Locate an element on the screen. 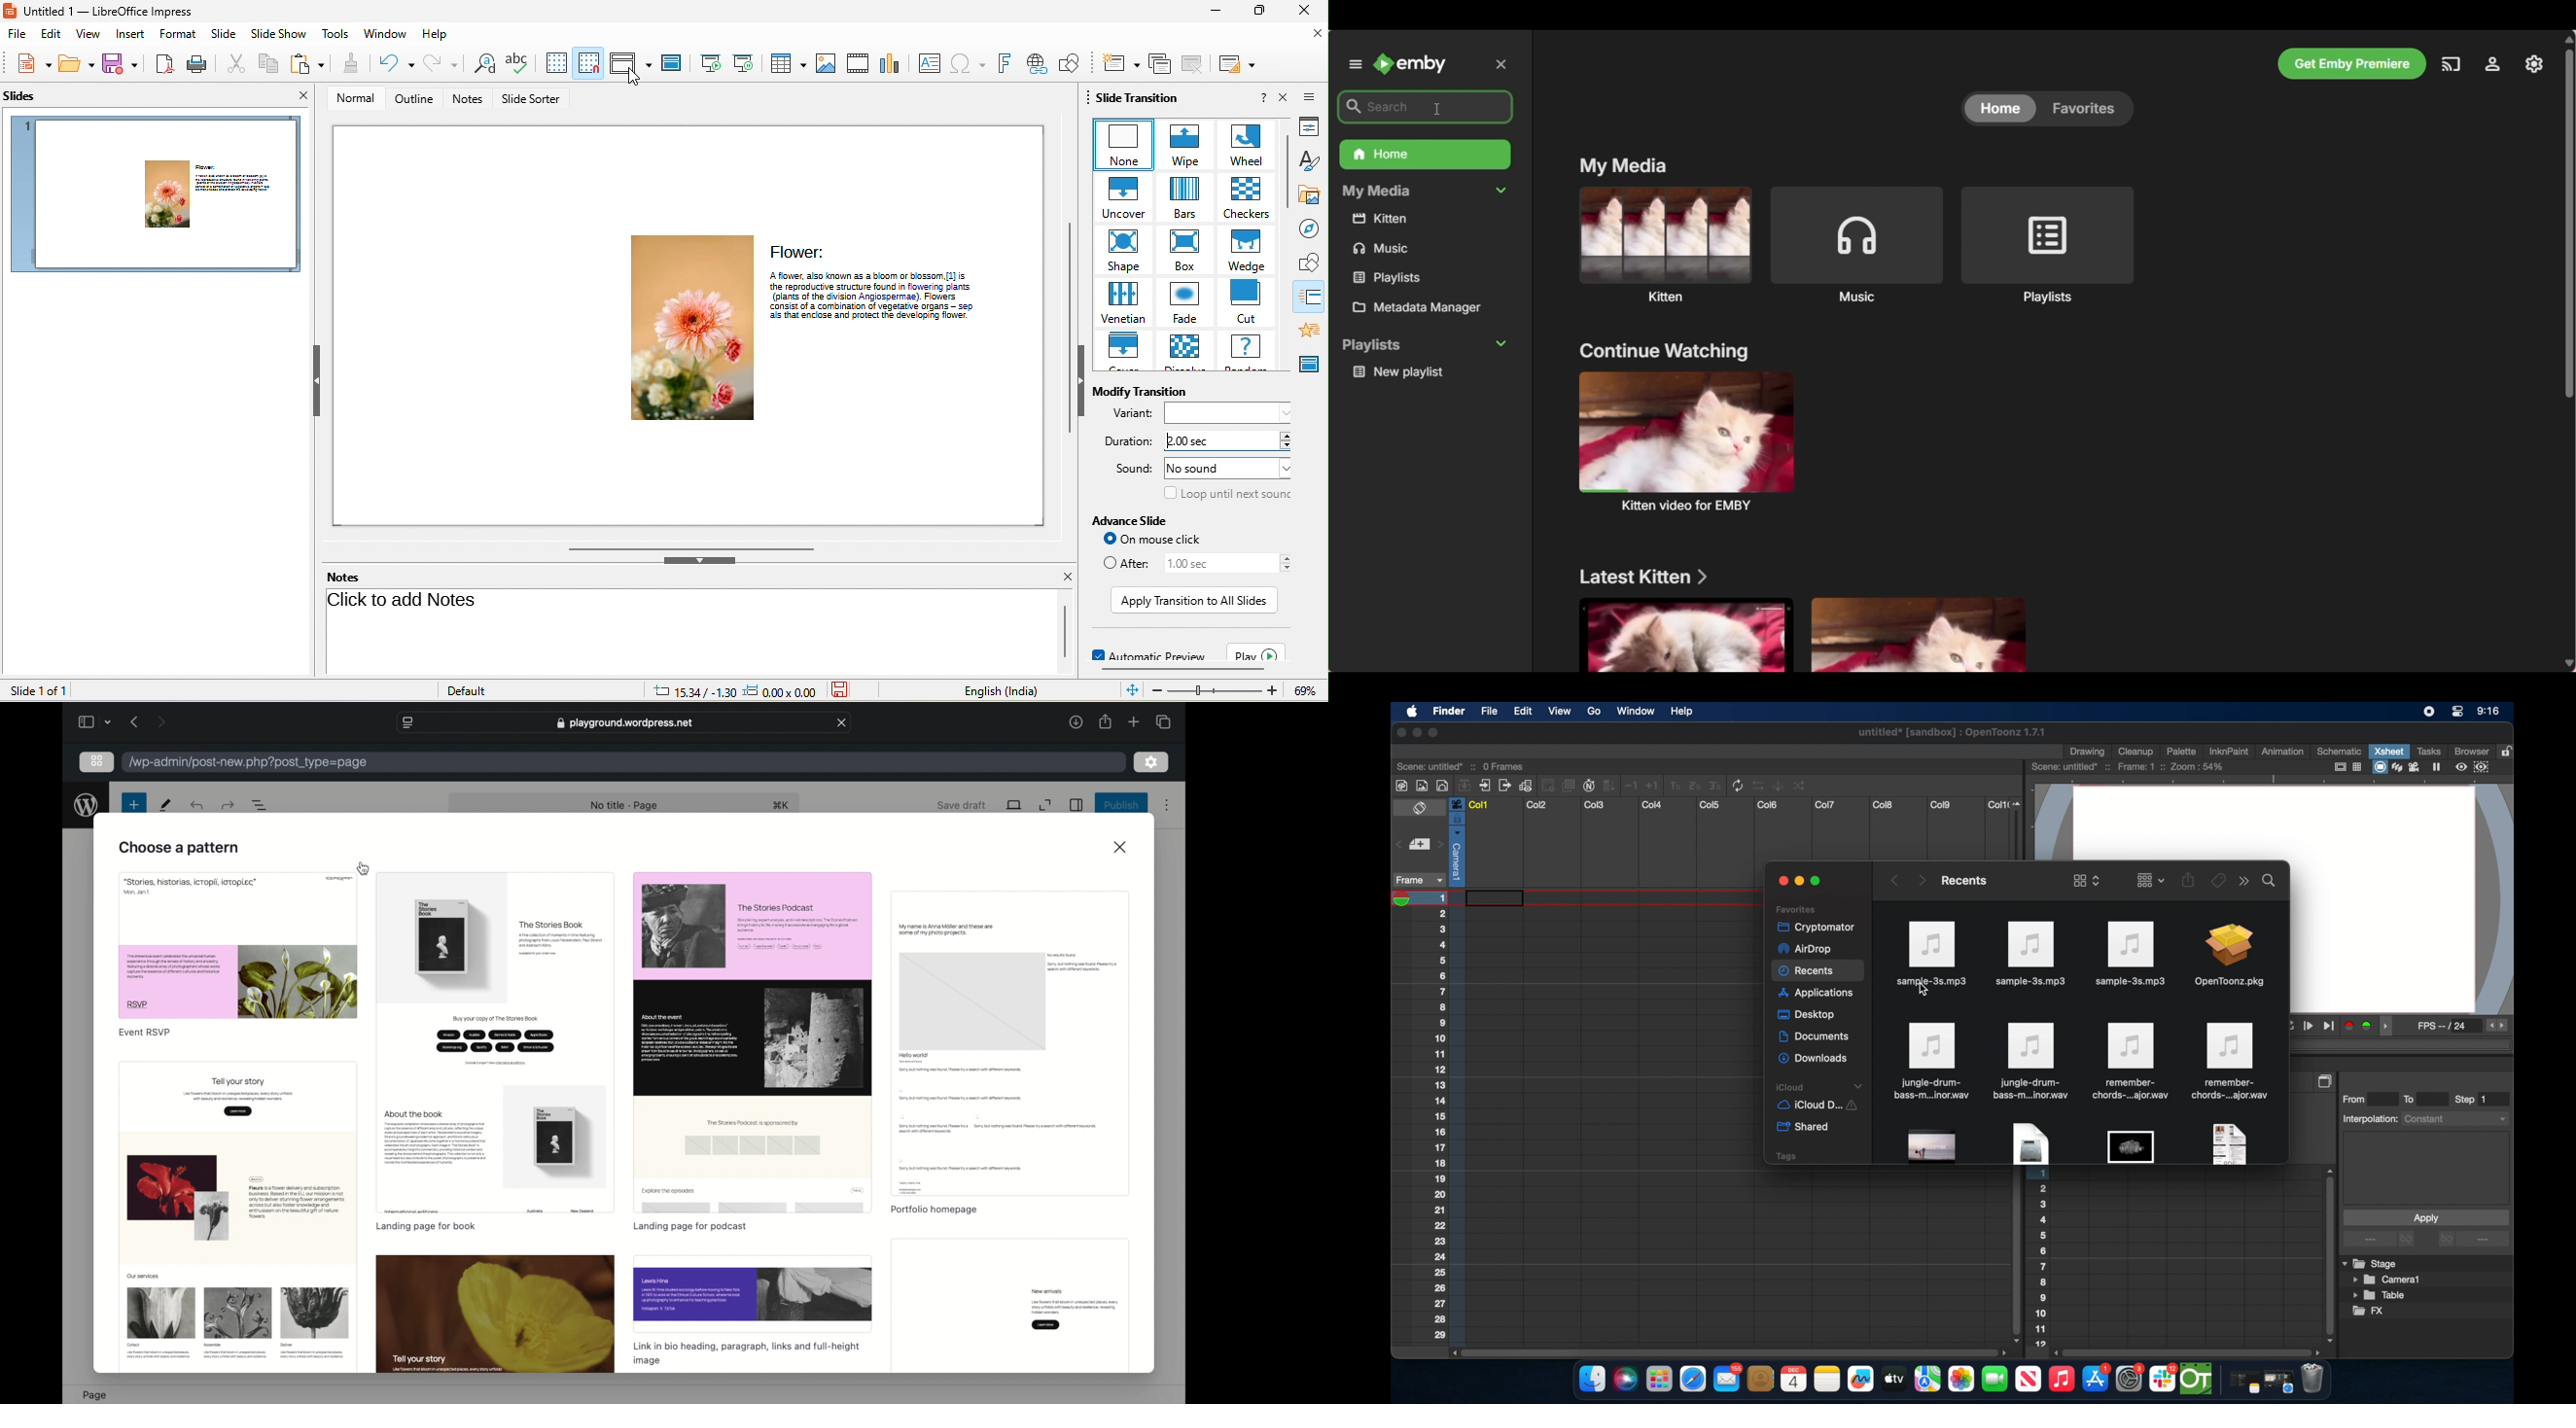 This screenshot has height=1428, width=2576. cover is located at coordinates (1123, 352).